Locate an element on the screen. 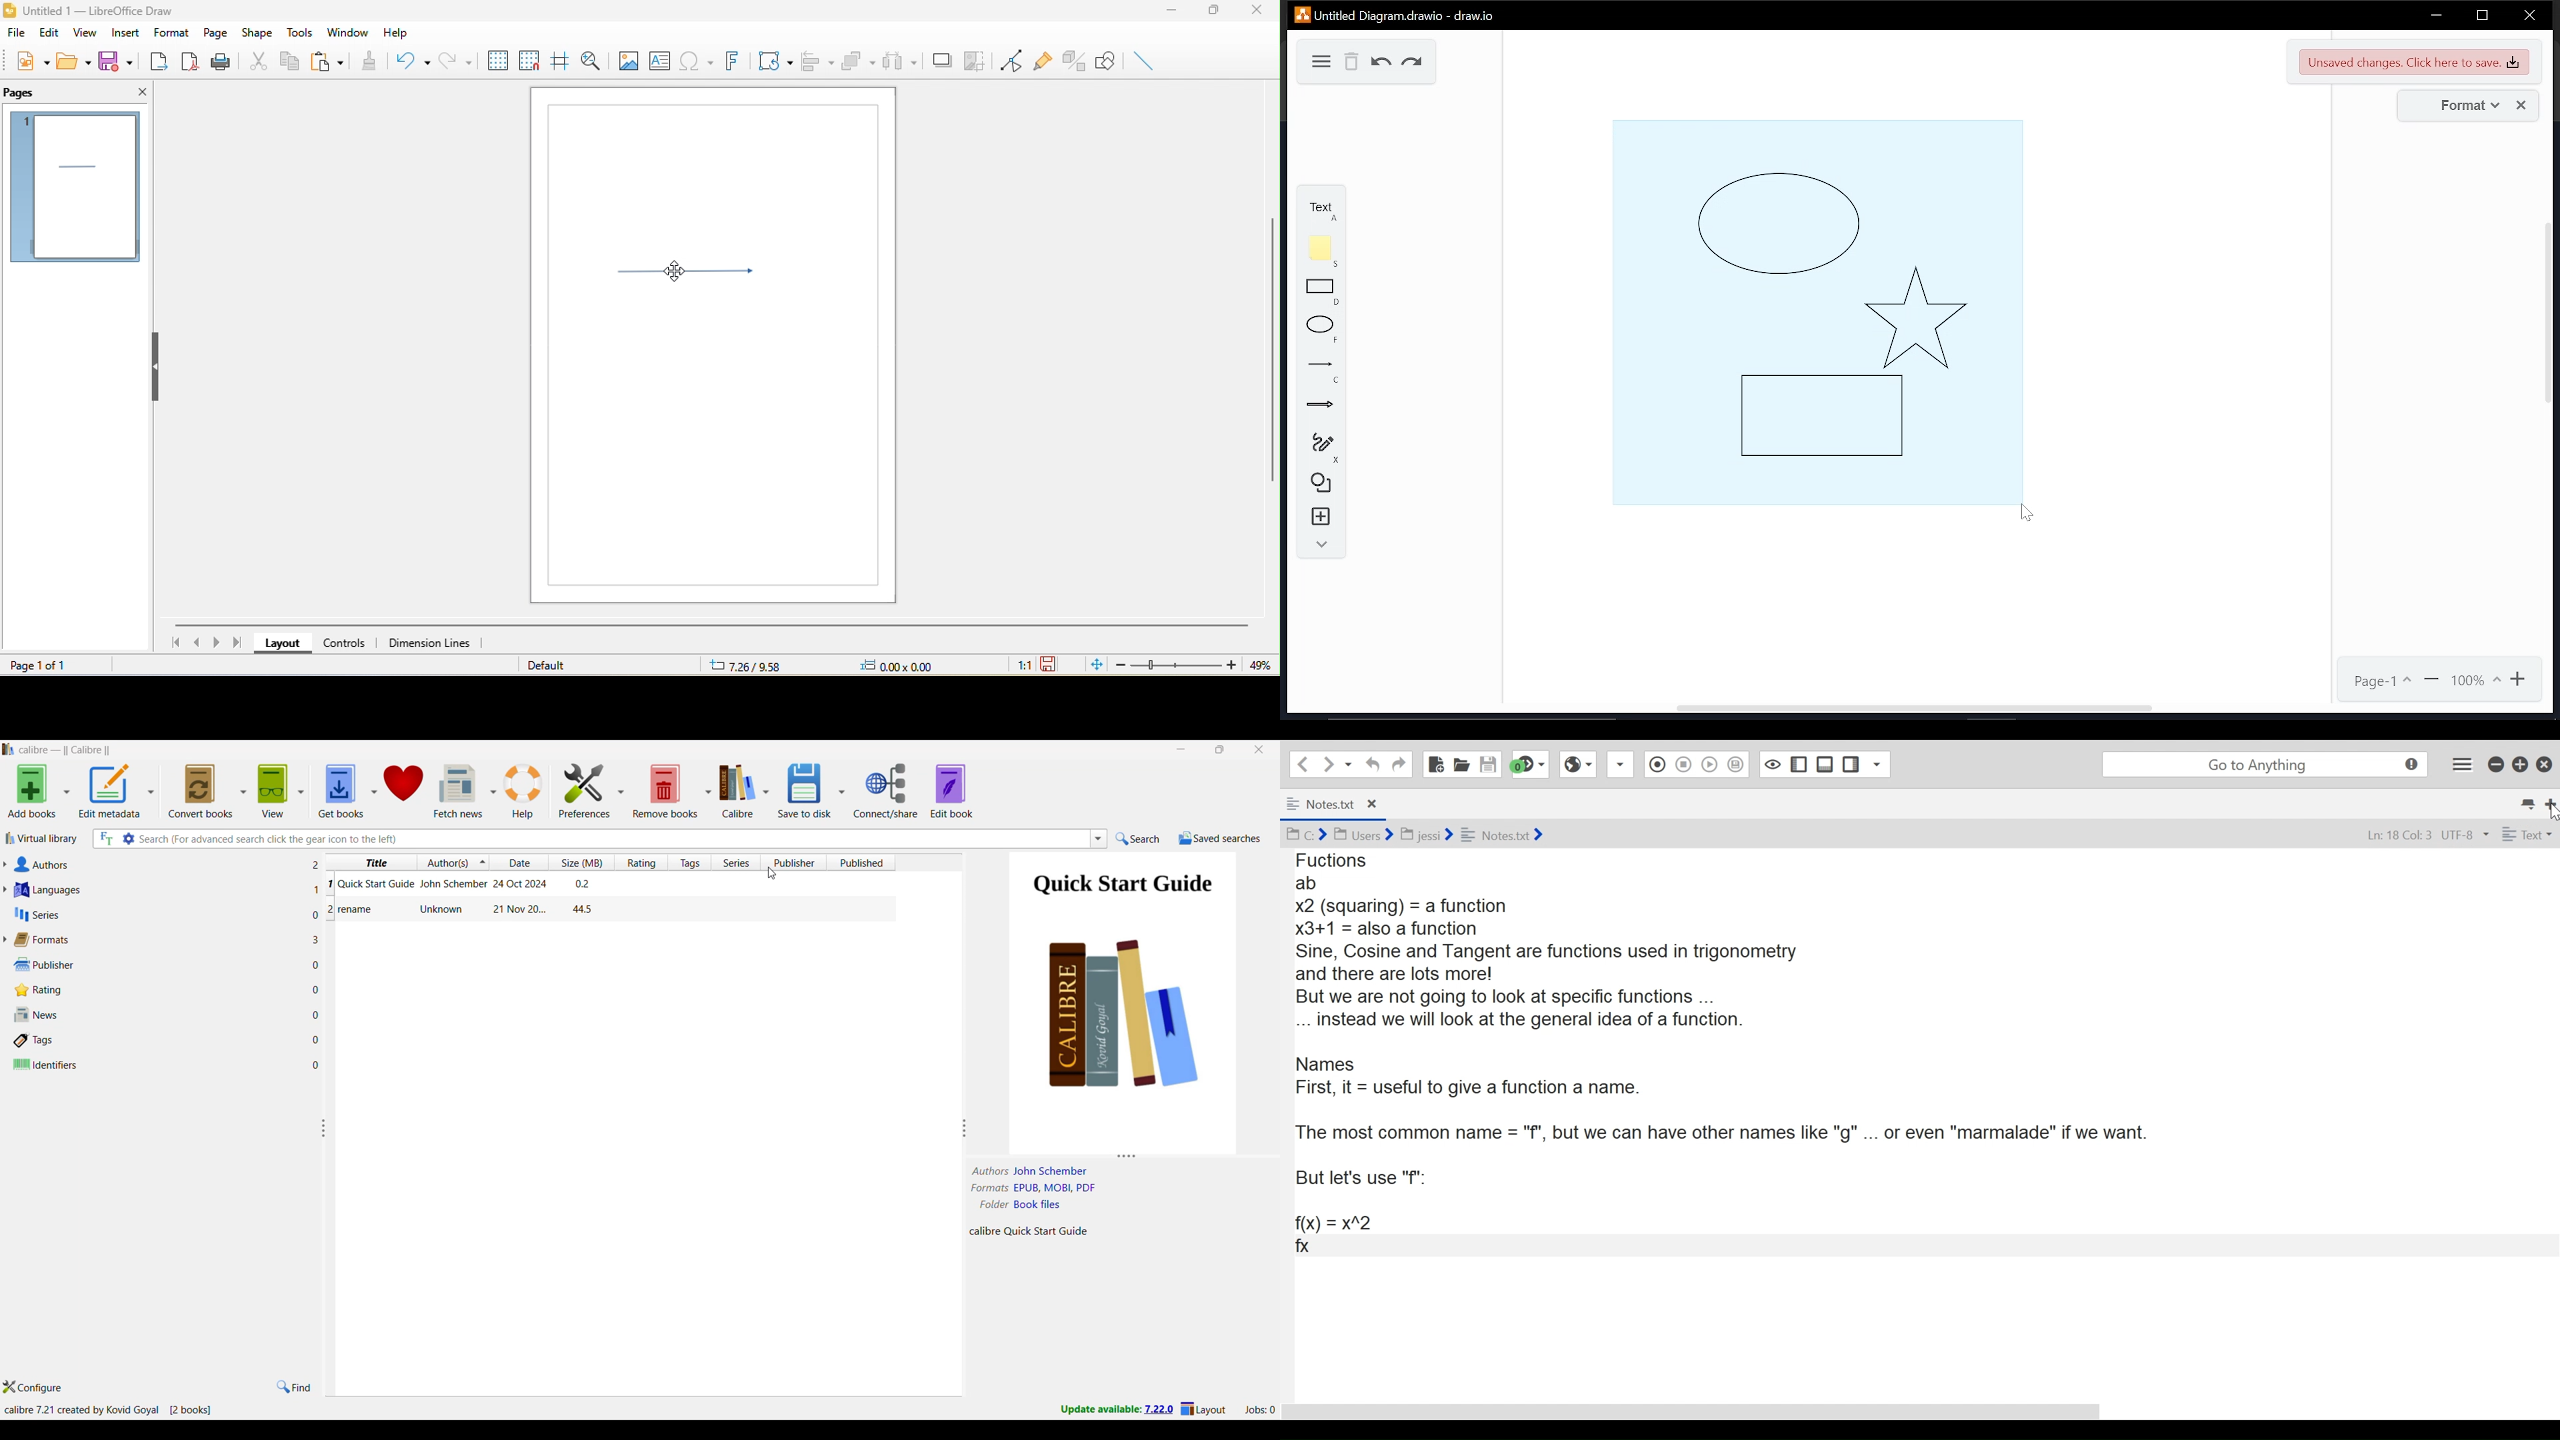 The height and width of the screenshot is (1456, 2576). Software name is located at coordinates (65, 750).